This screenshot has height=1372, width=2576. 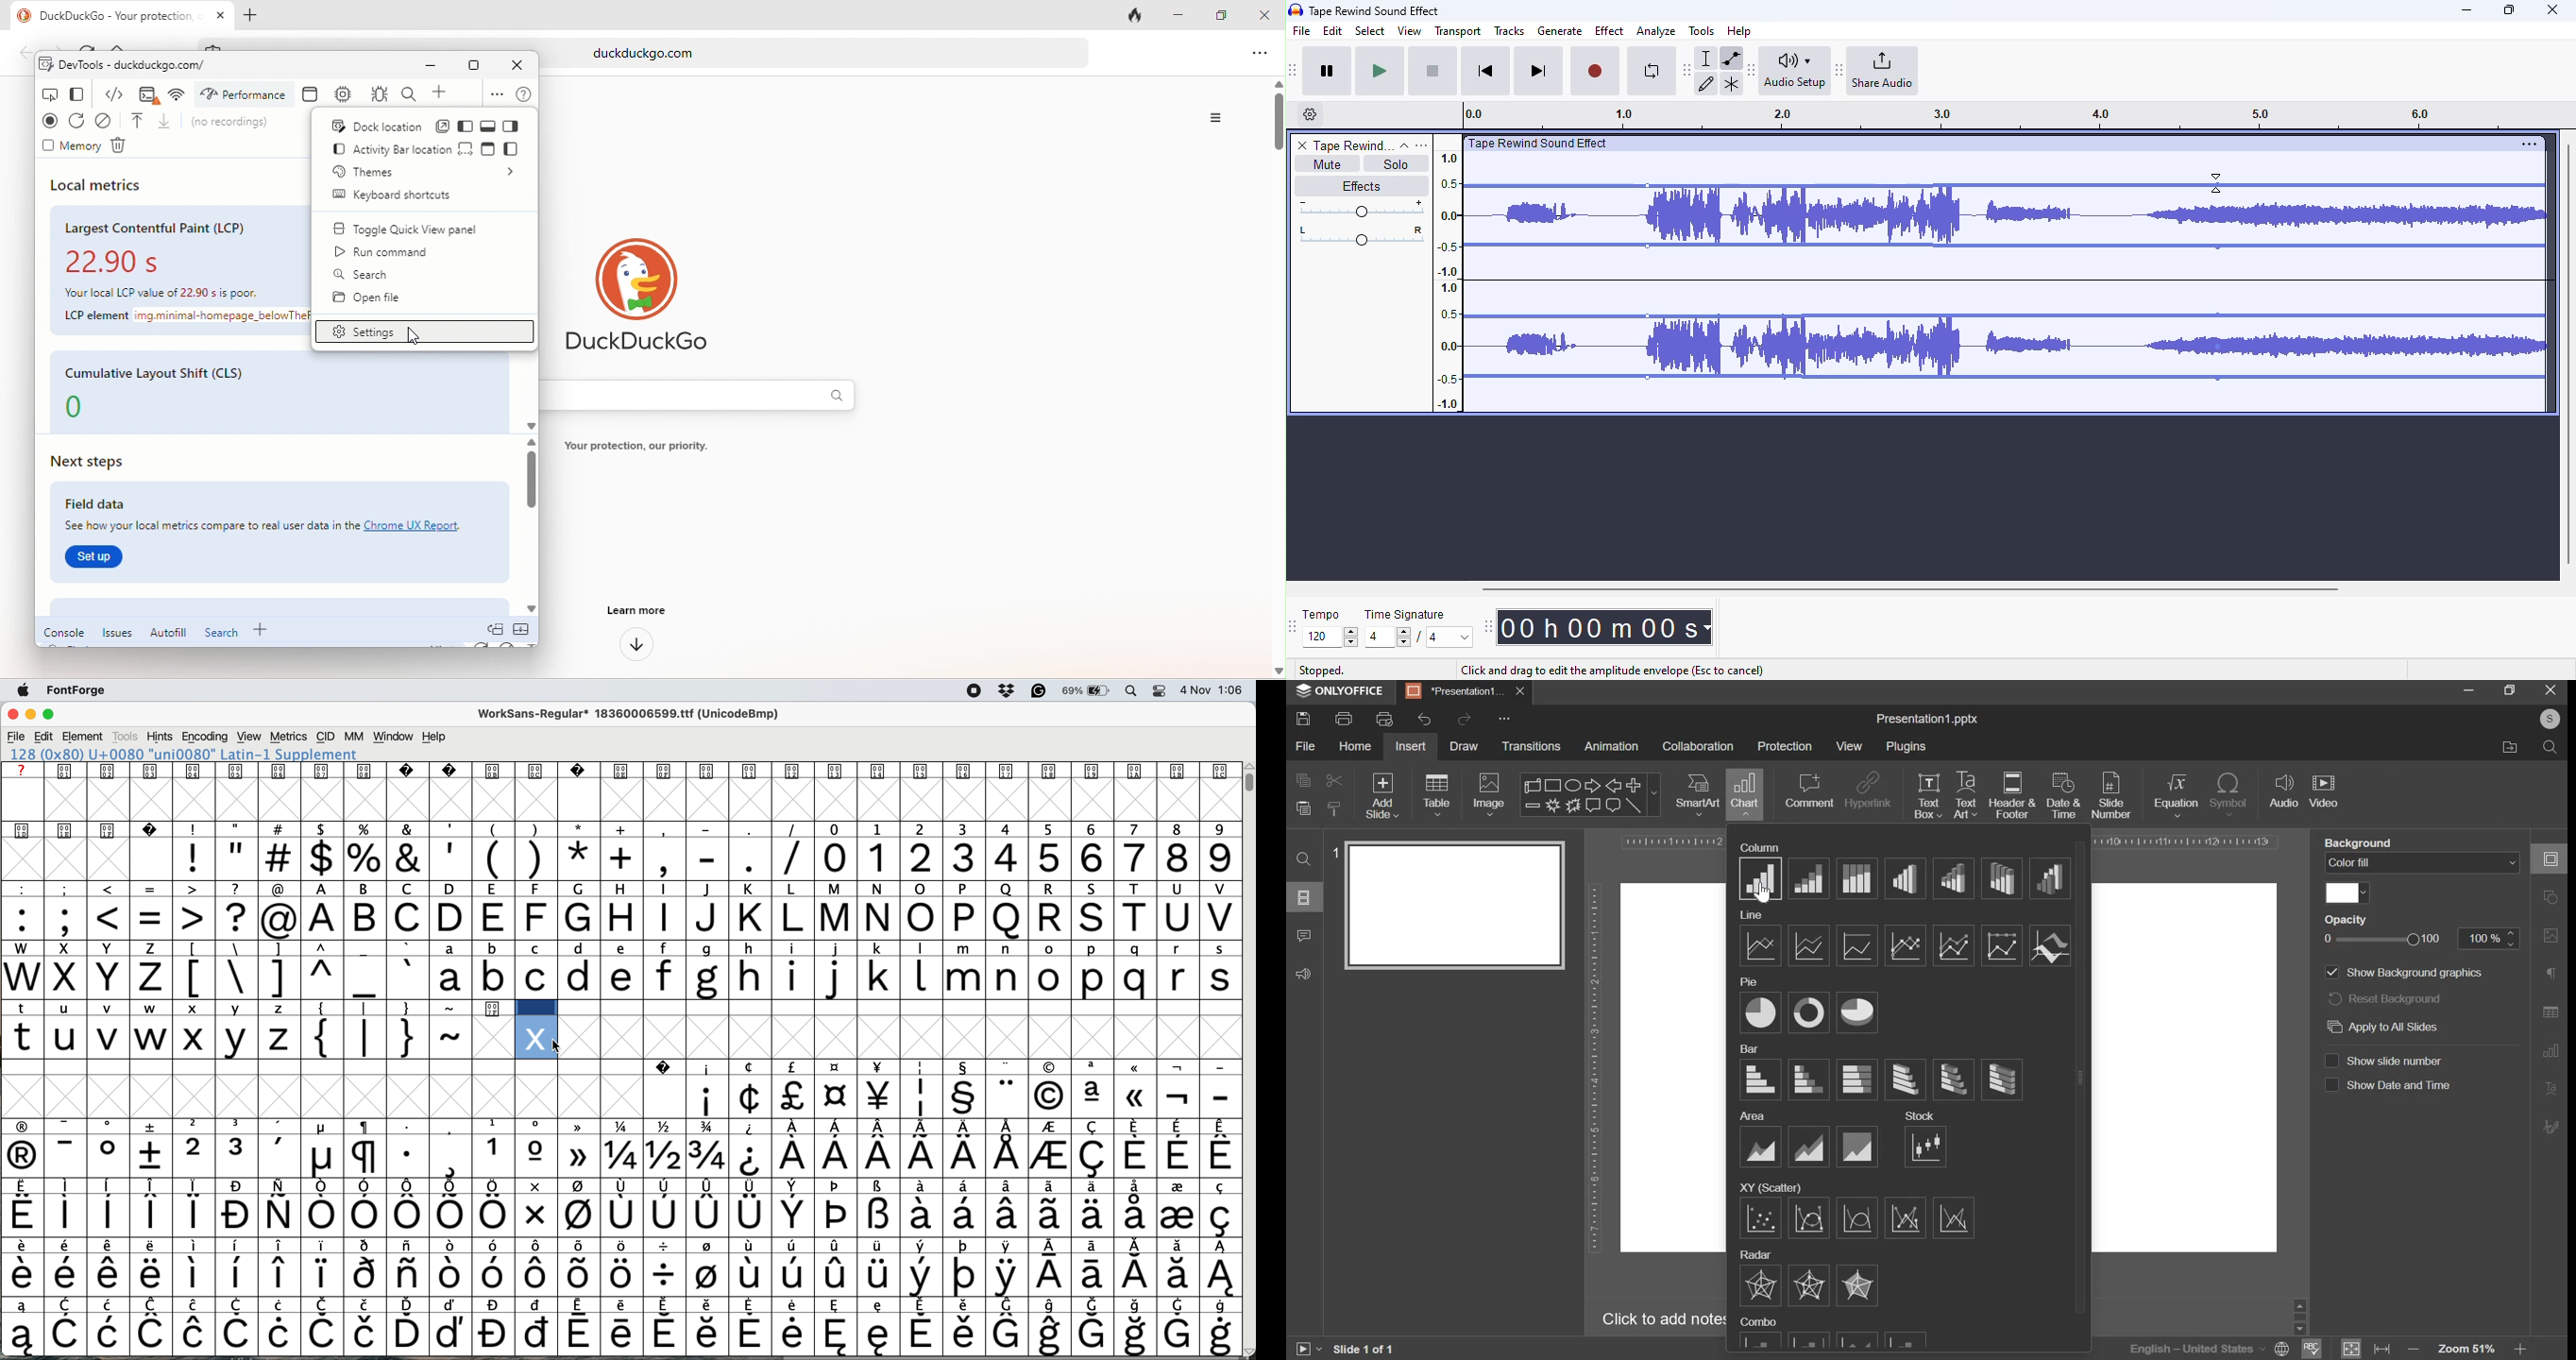 I want to click on effects, so click(x=1361, y=185).